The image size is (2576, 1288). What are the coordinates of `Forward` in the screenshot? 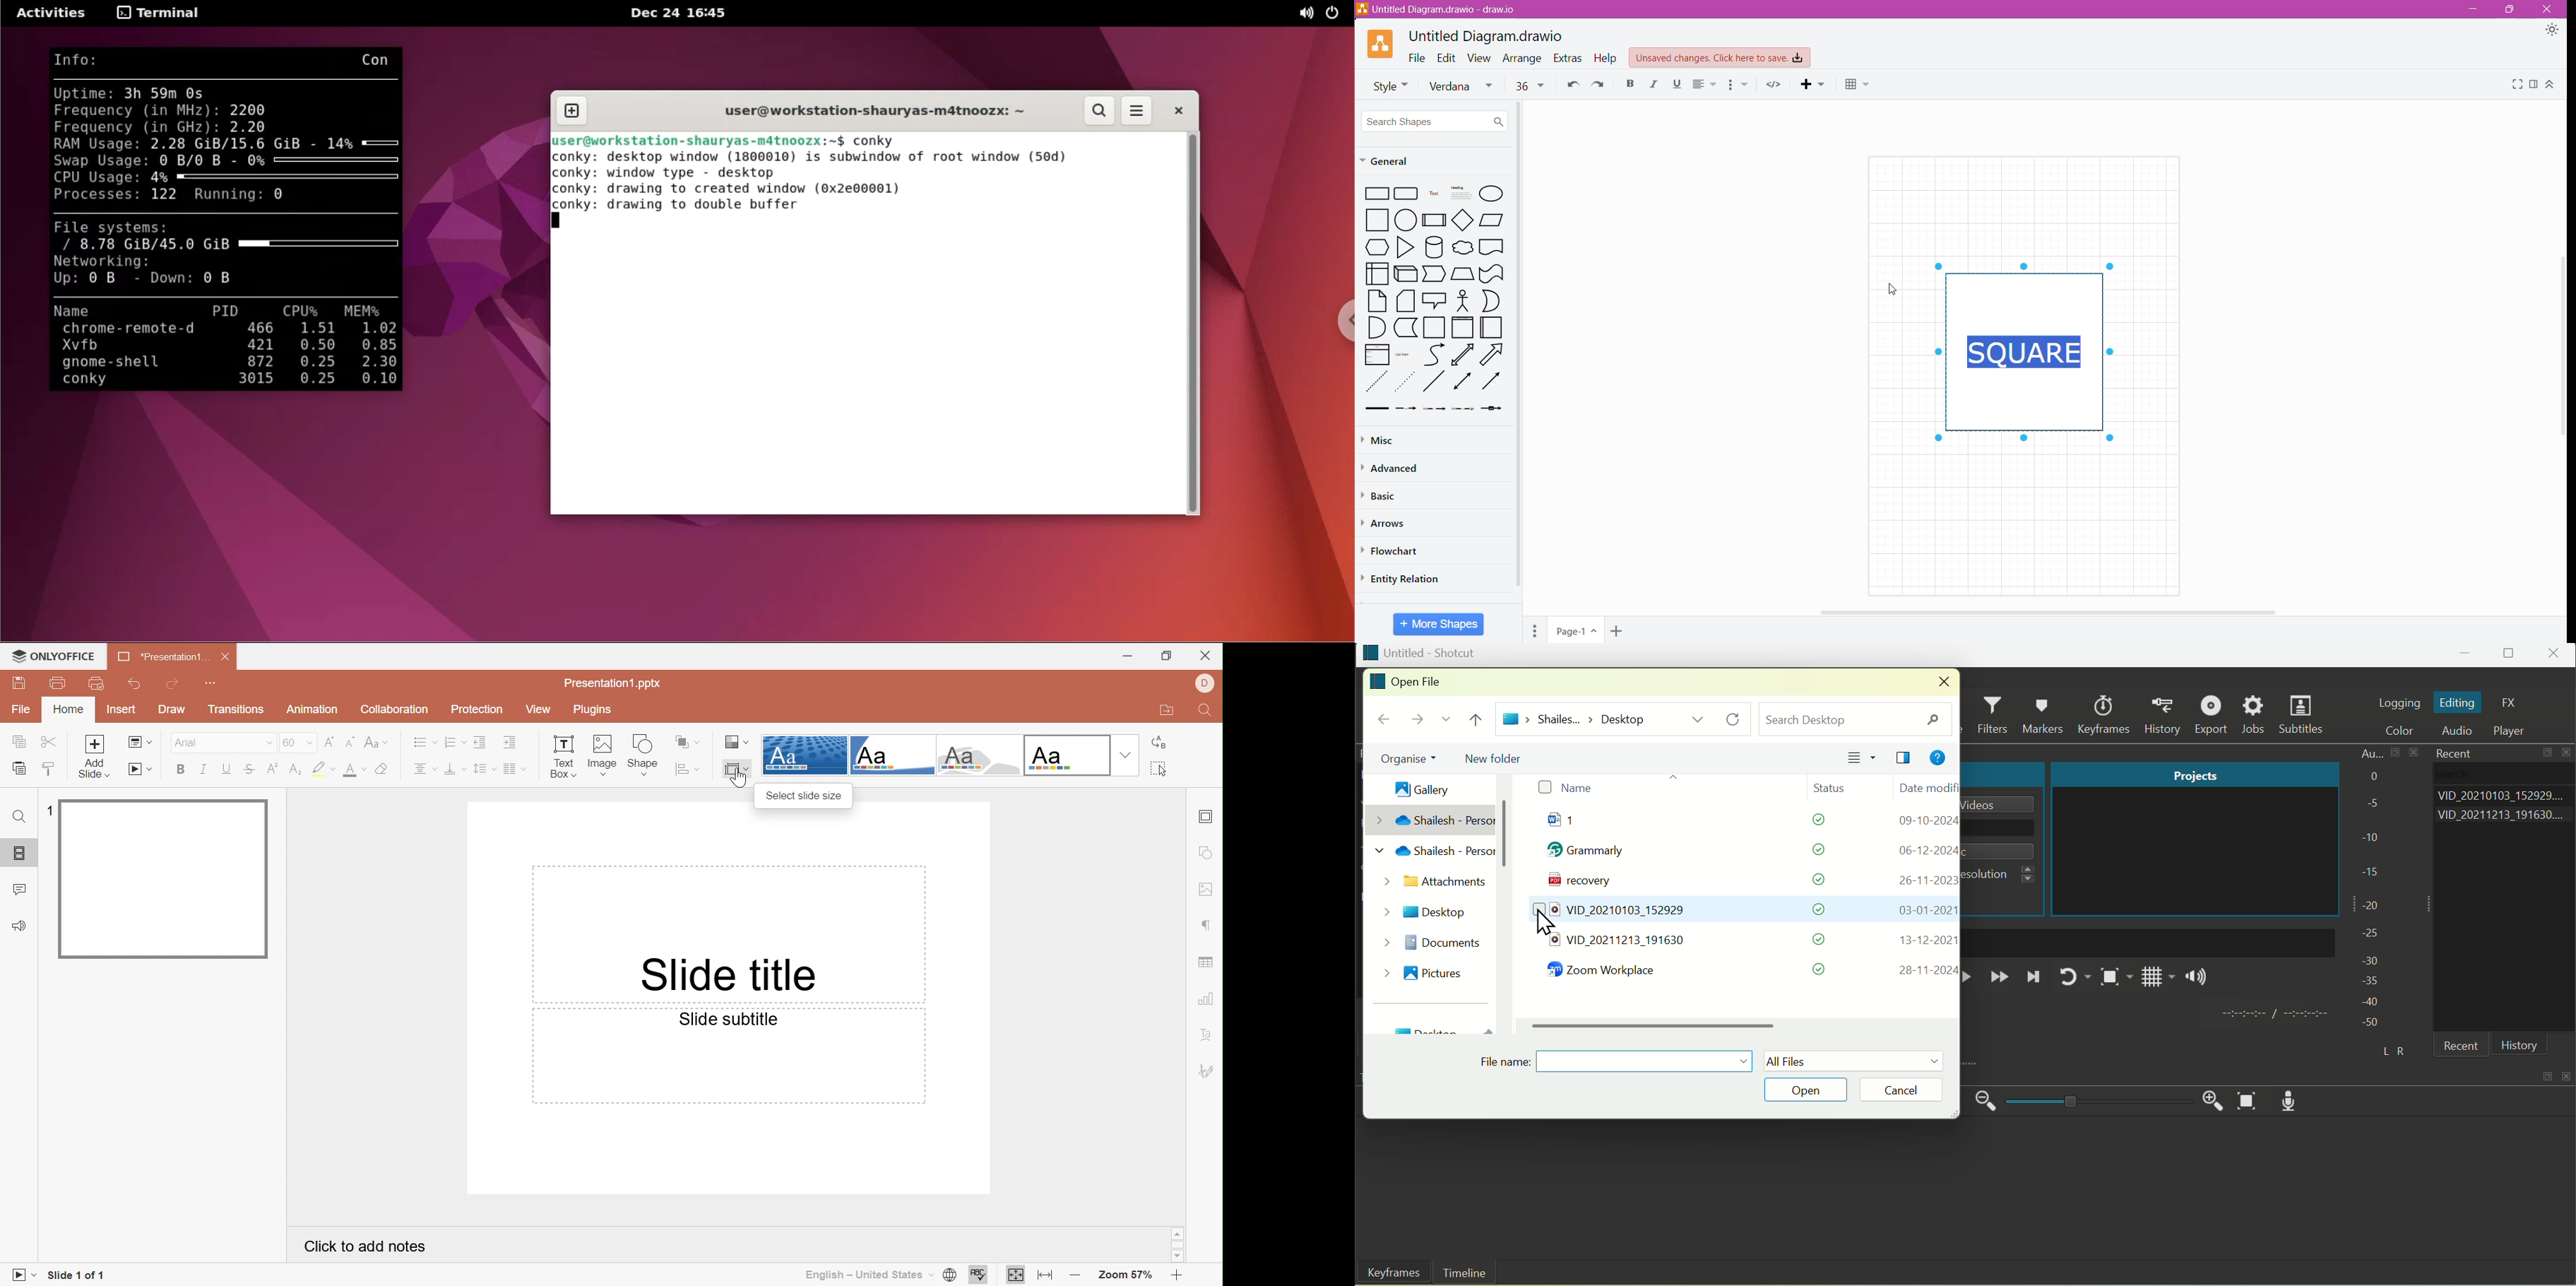 It's located at (1999, 978).